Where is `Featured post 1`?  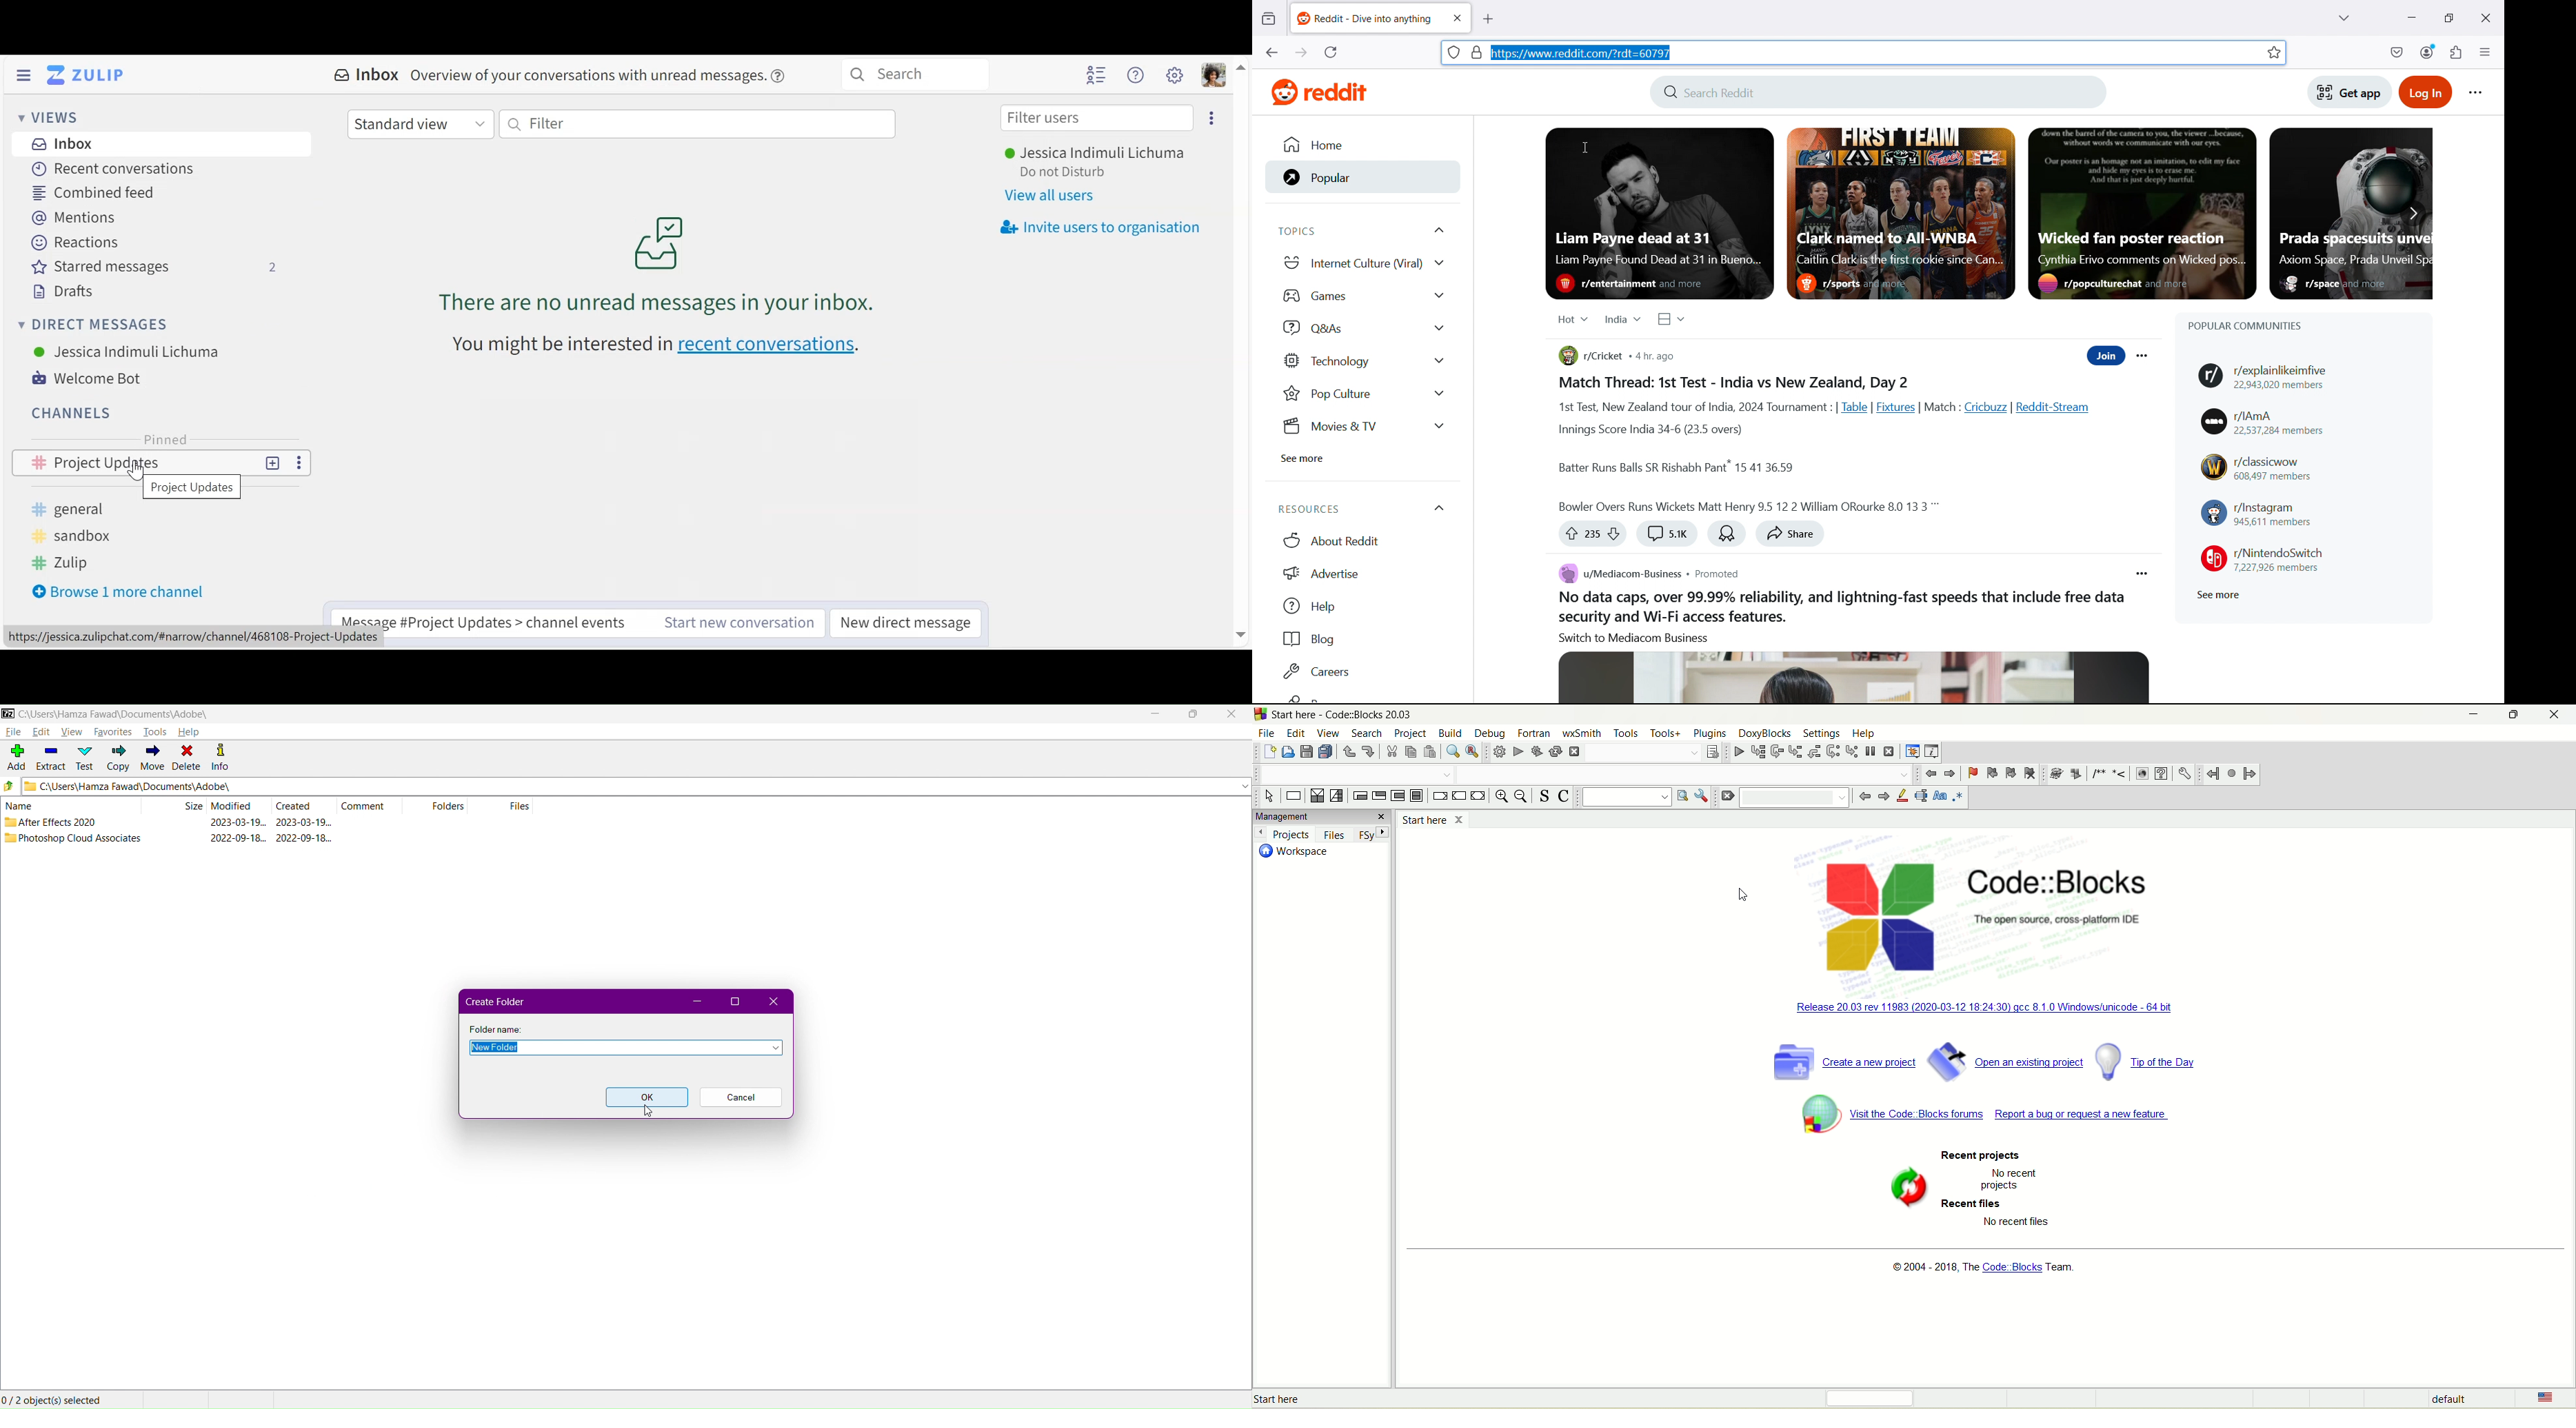 Featured post 1 is located at coordinates (1659, 214).